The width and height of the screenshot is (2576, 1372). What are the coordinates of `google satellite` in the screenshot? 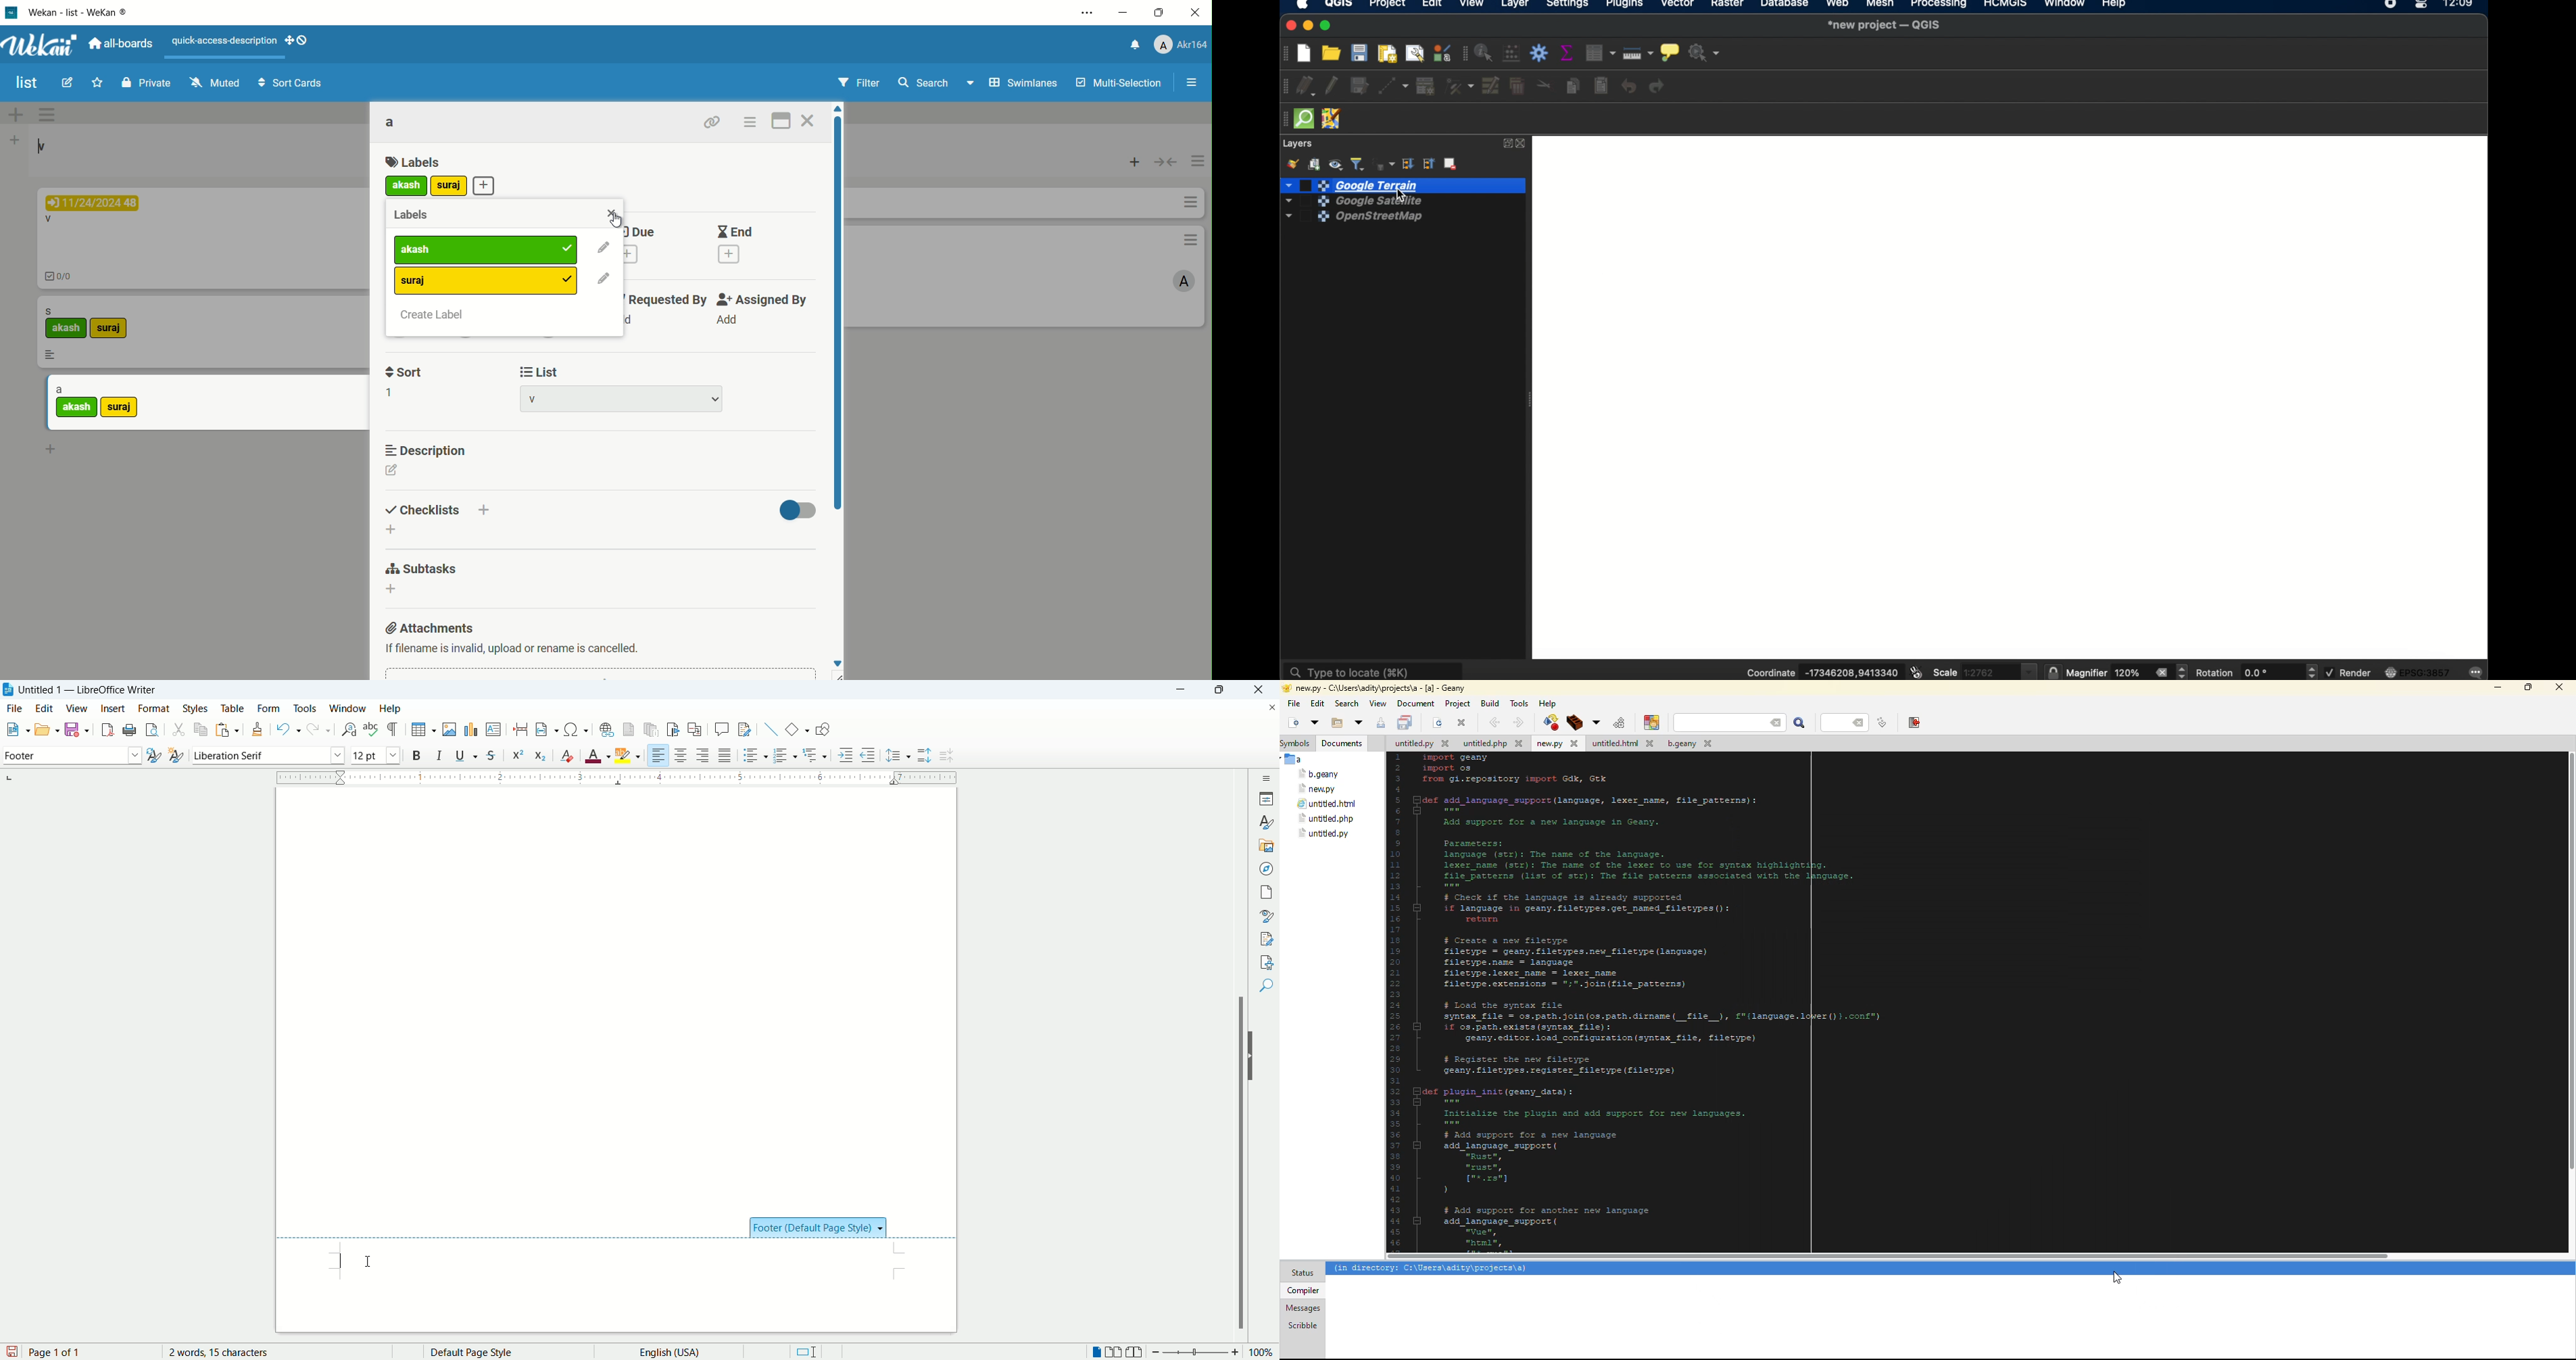 It's located at (1350, 202).